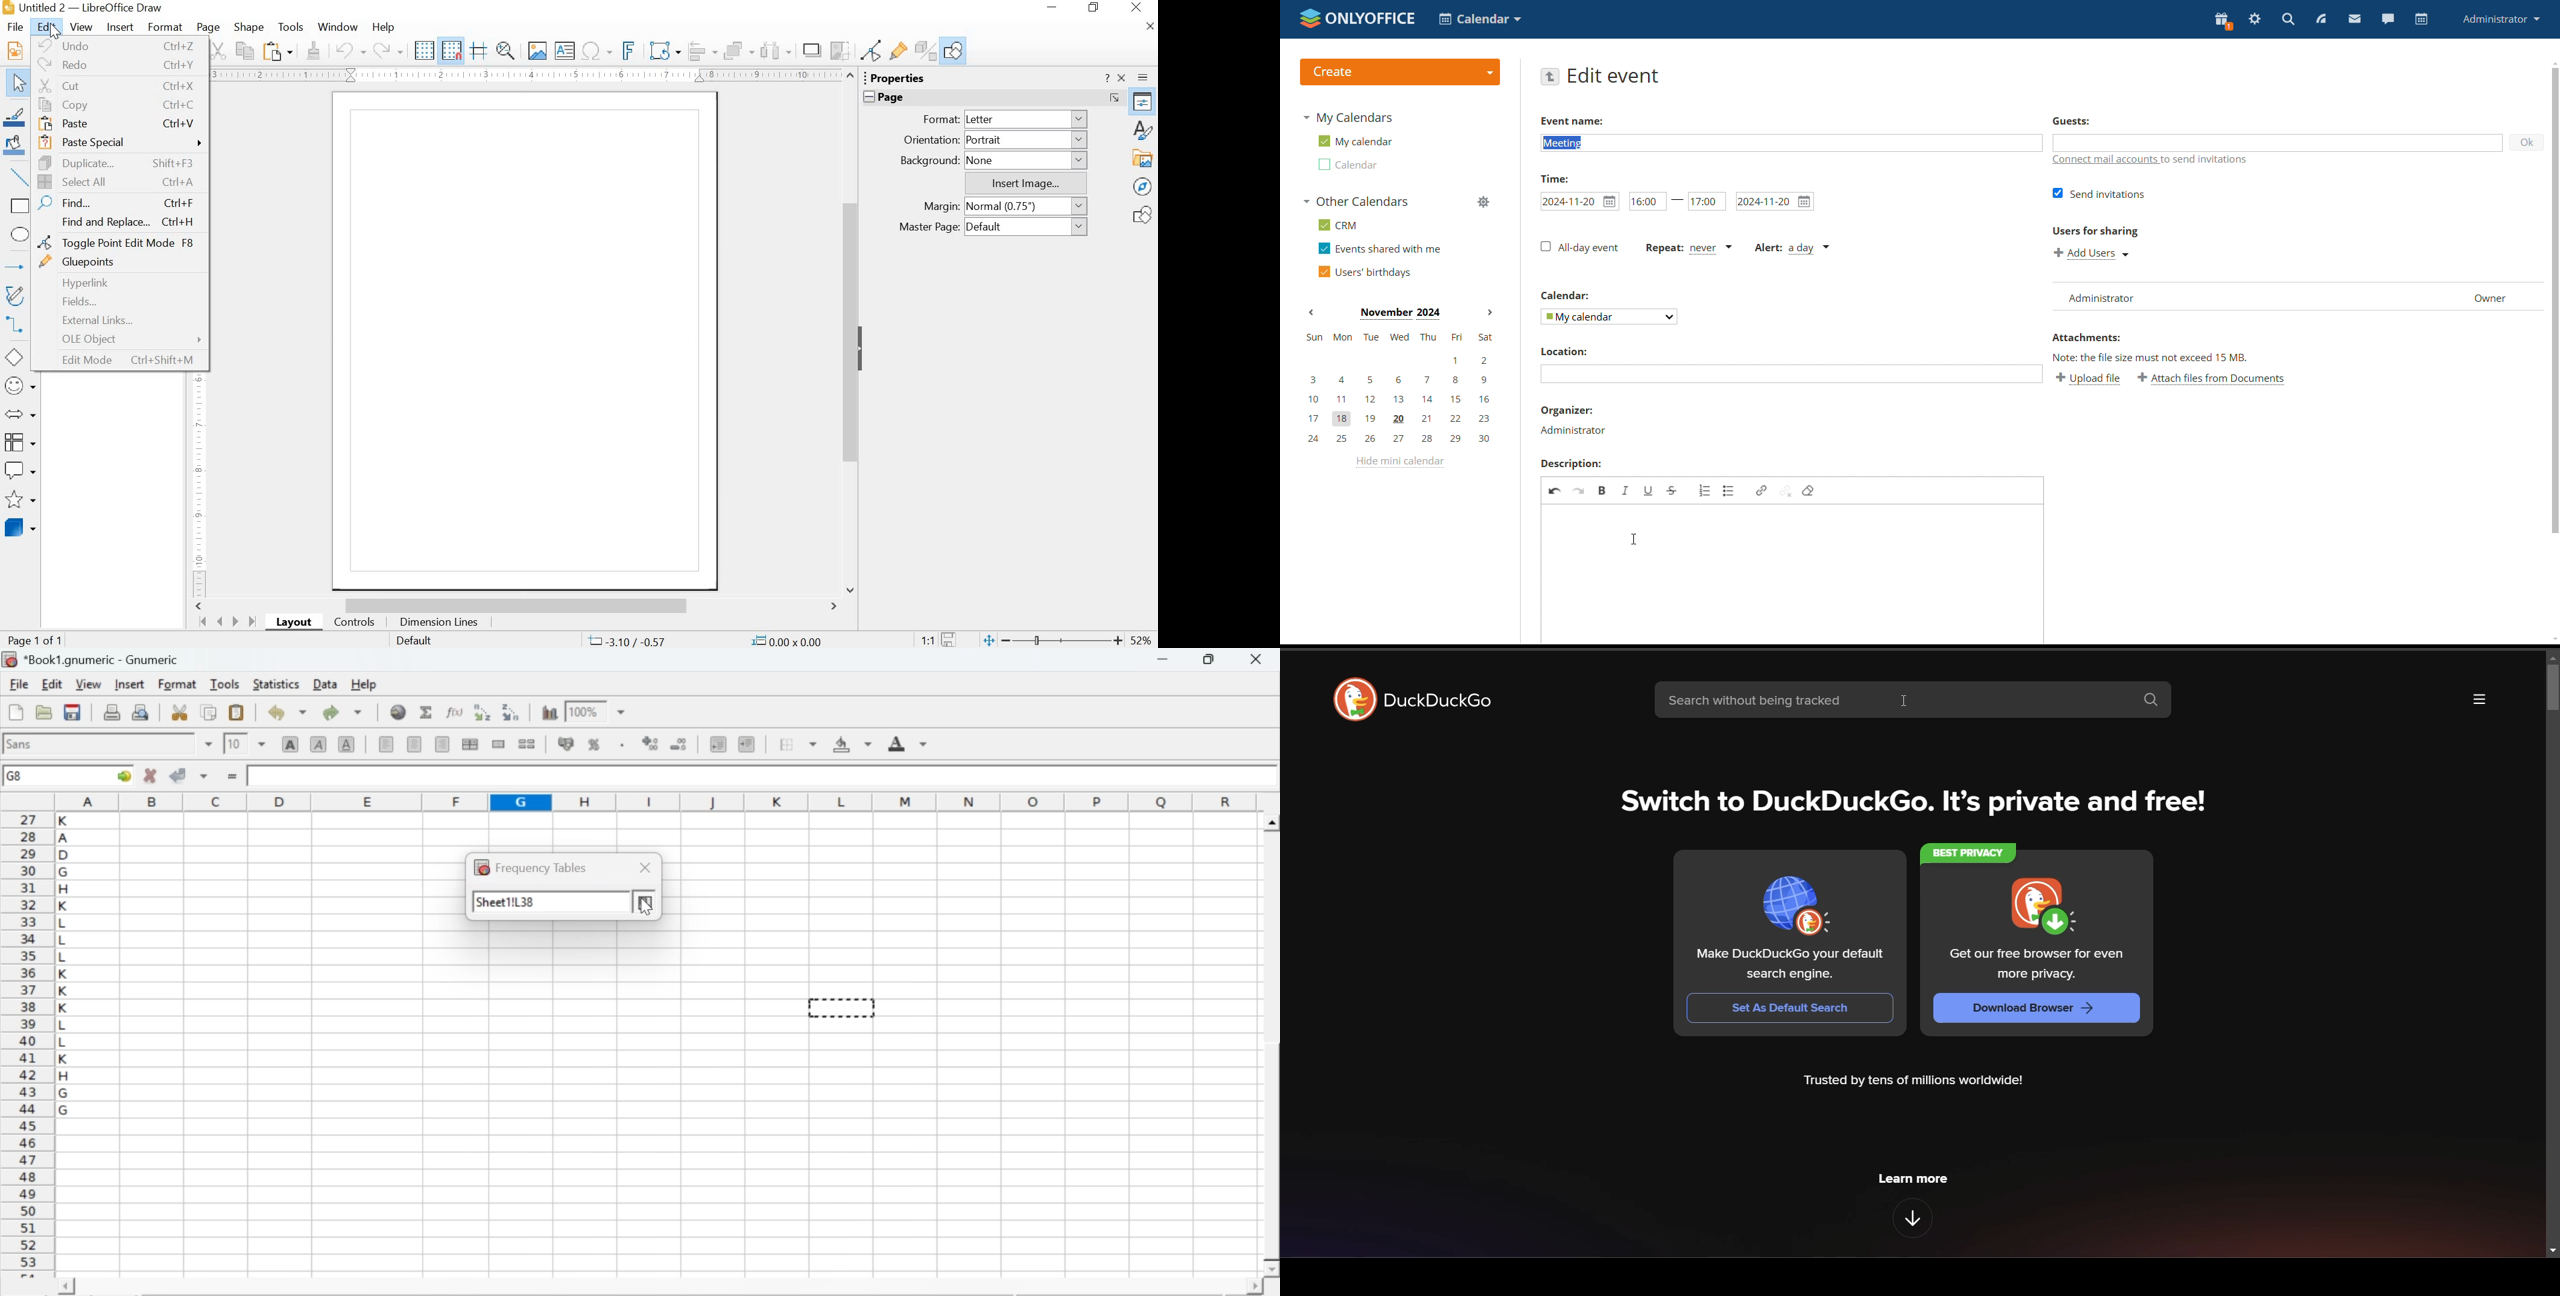 Image resolution: width=2576 pixels, height=1316 pixels. Describe the element at coordinates (2255, 17) in the screenshot. I see `settings` at that location.